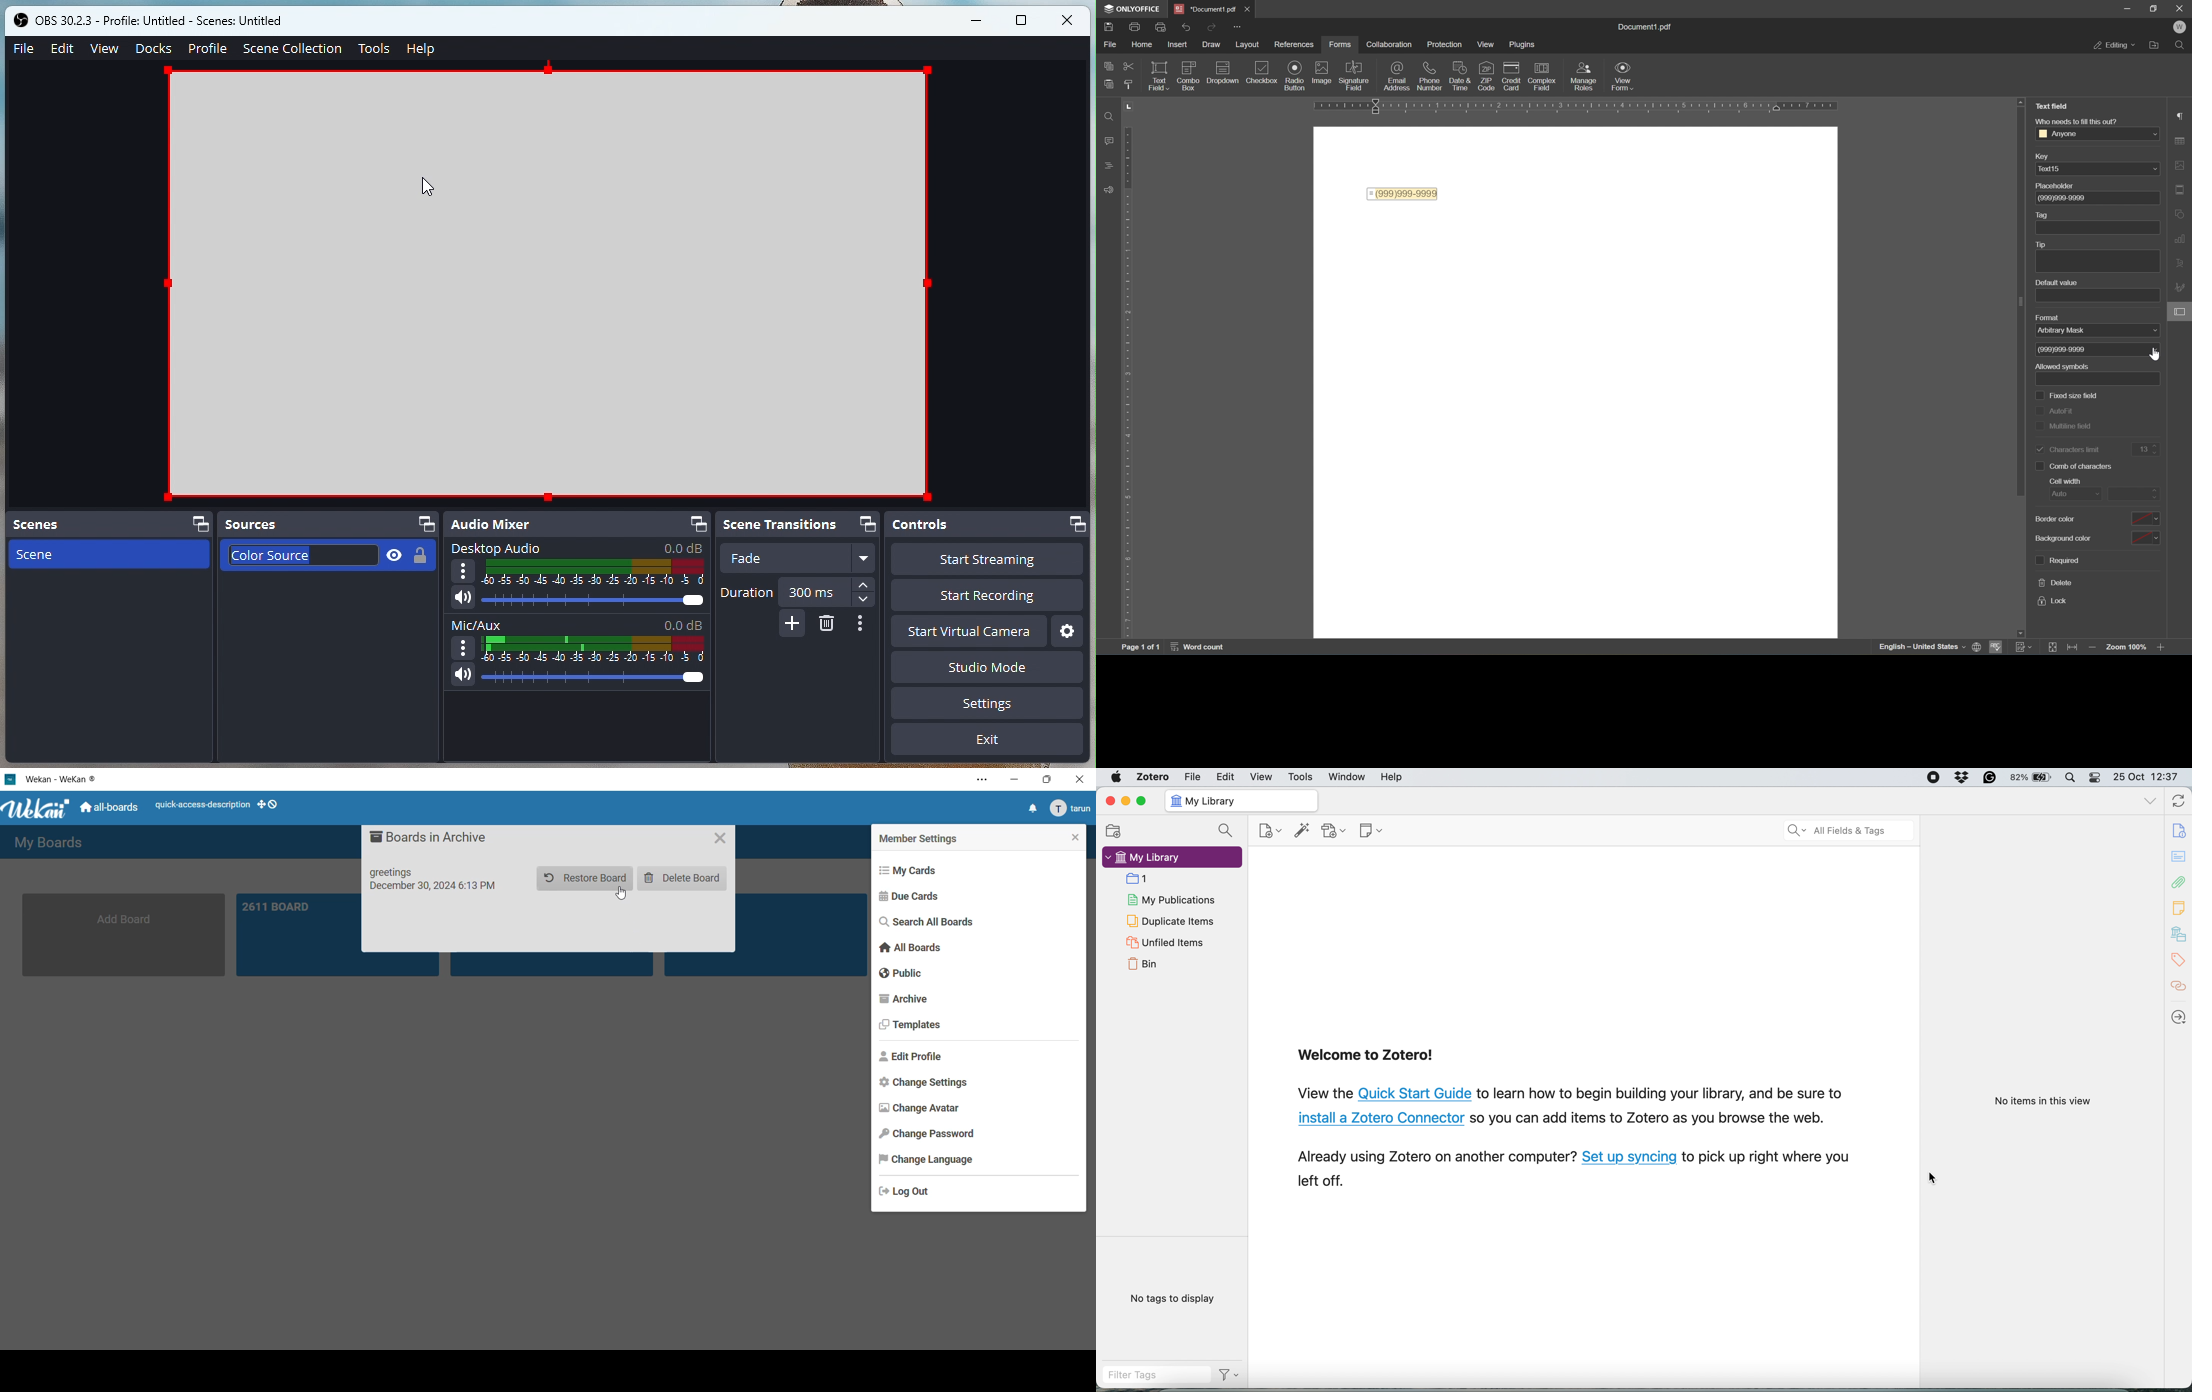 The image size is (2212, 1400). Describe the element at coordinates (1144, 801) in the screenshot. I see `maximise` at that location.